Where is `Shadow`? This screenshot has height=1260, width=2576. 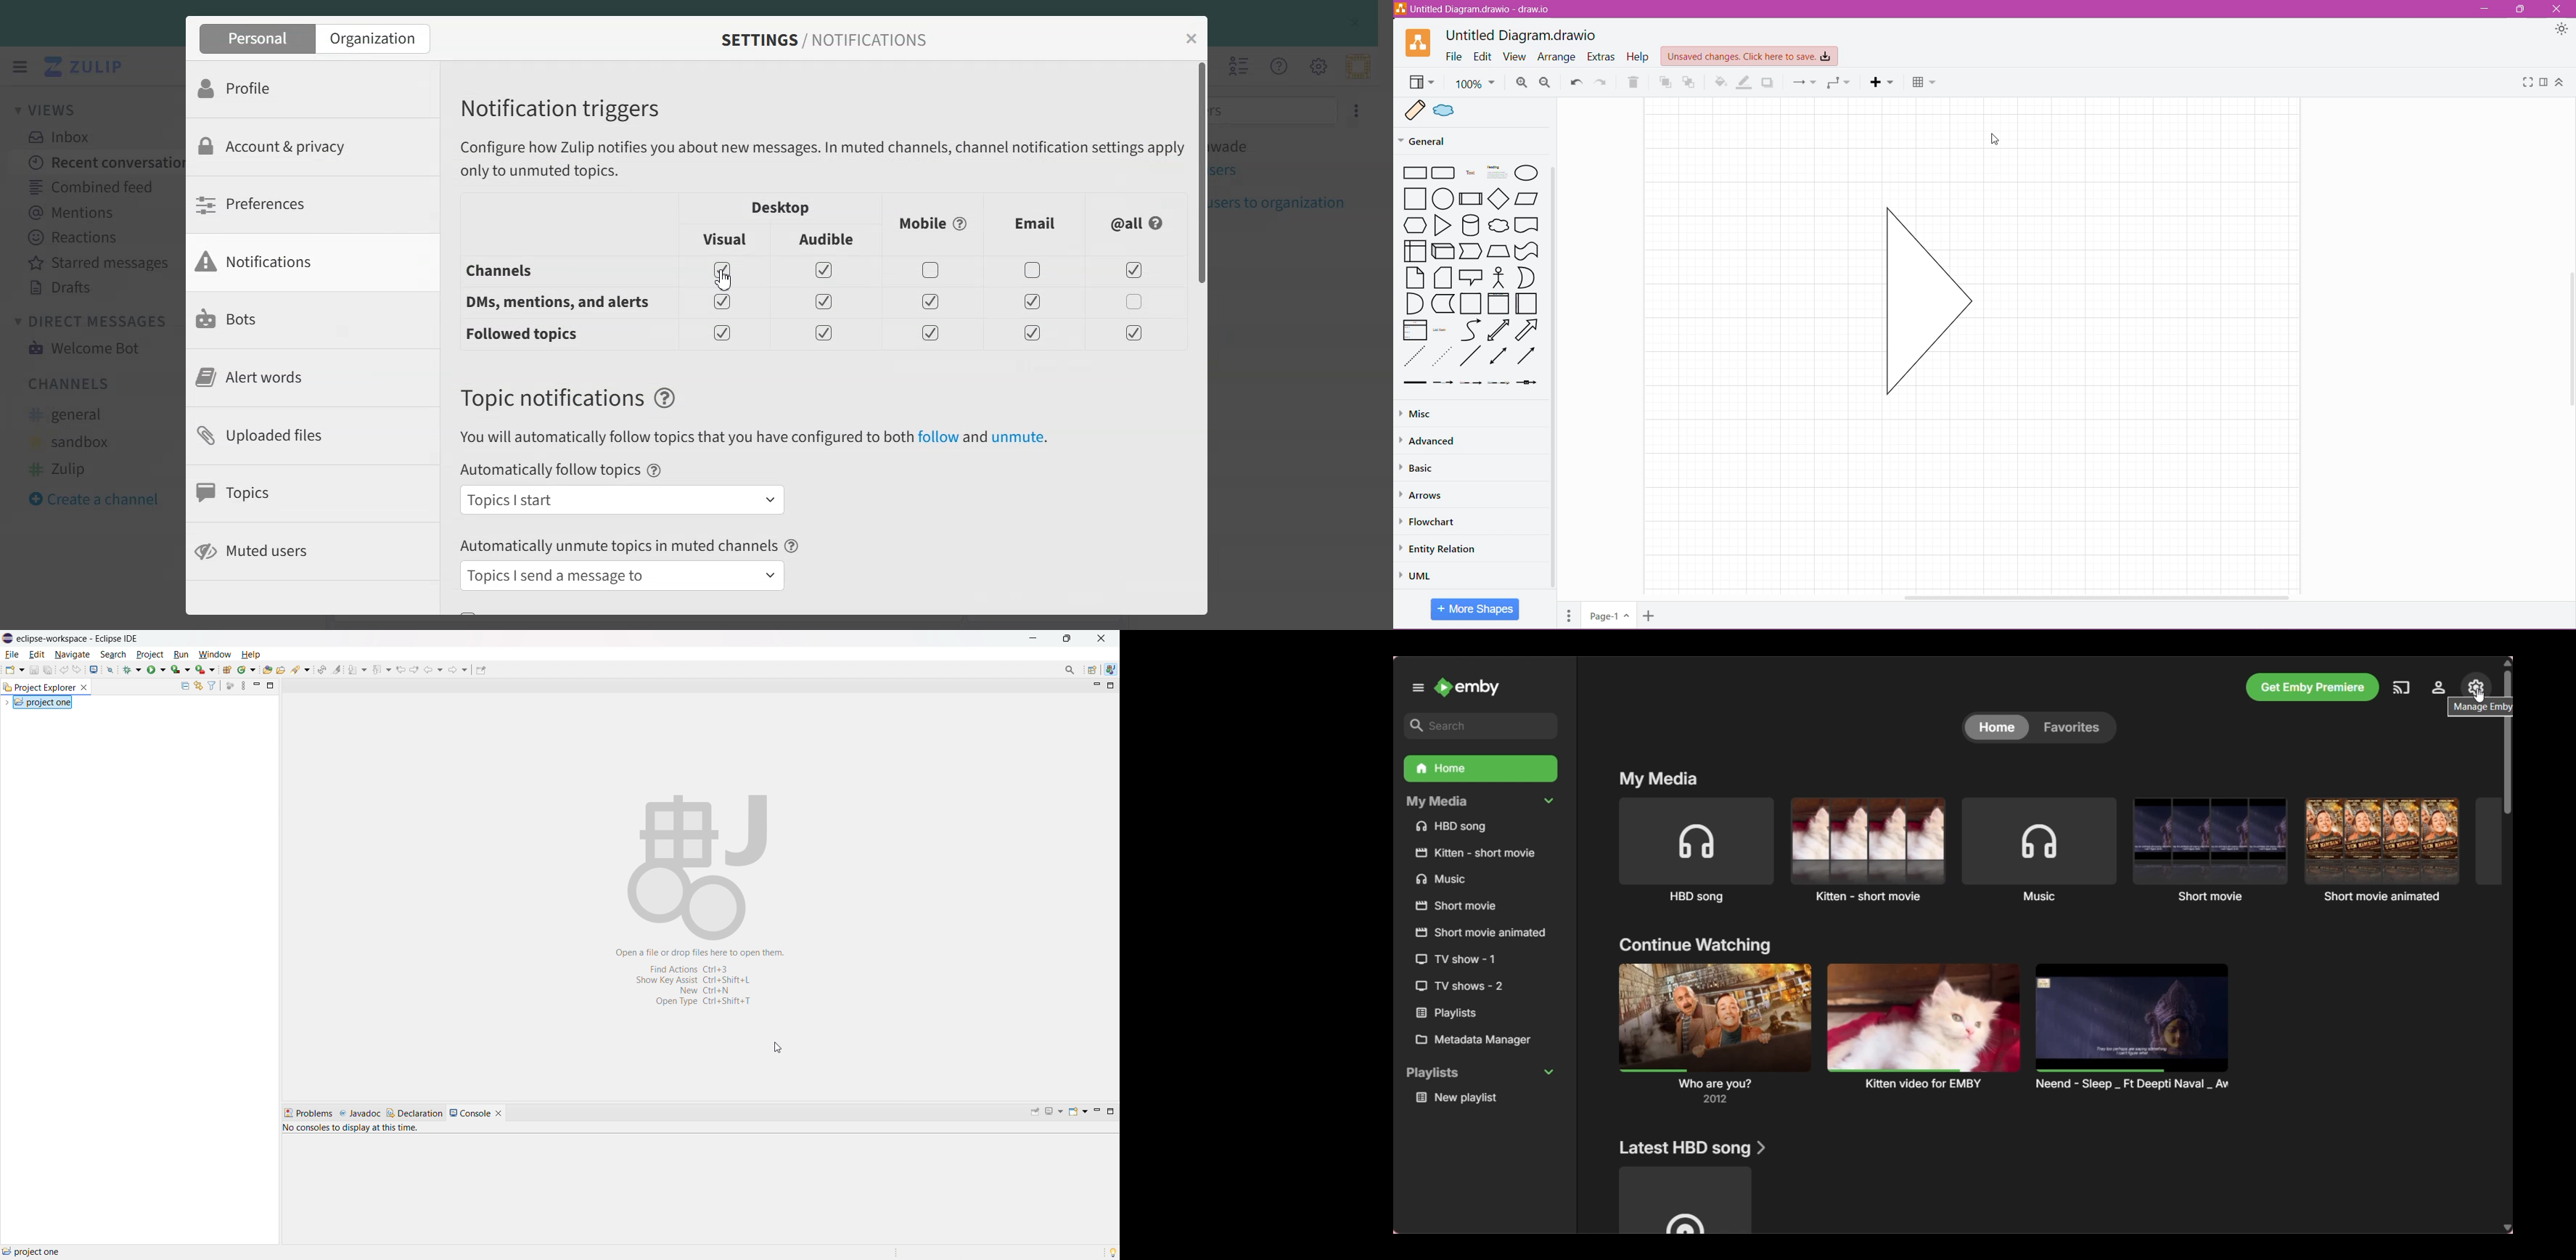
Shadow is located at coordinates (1769, 83).